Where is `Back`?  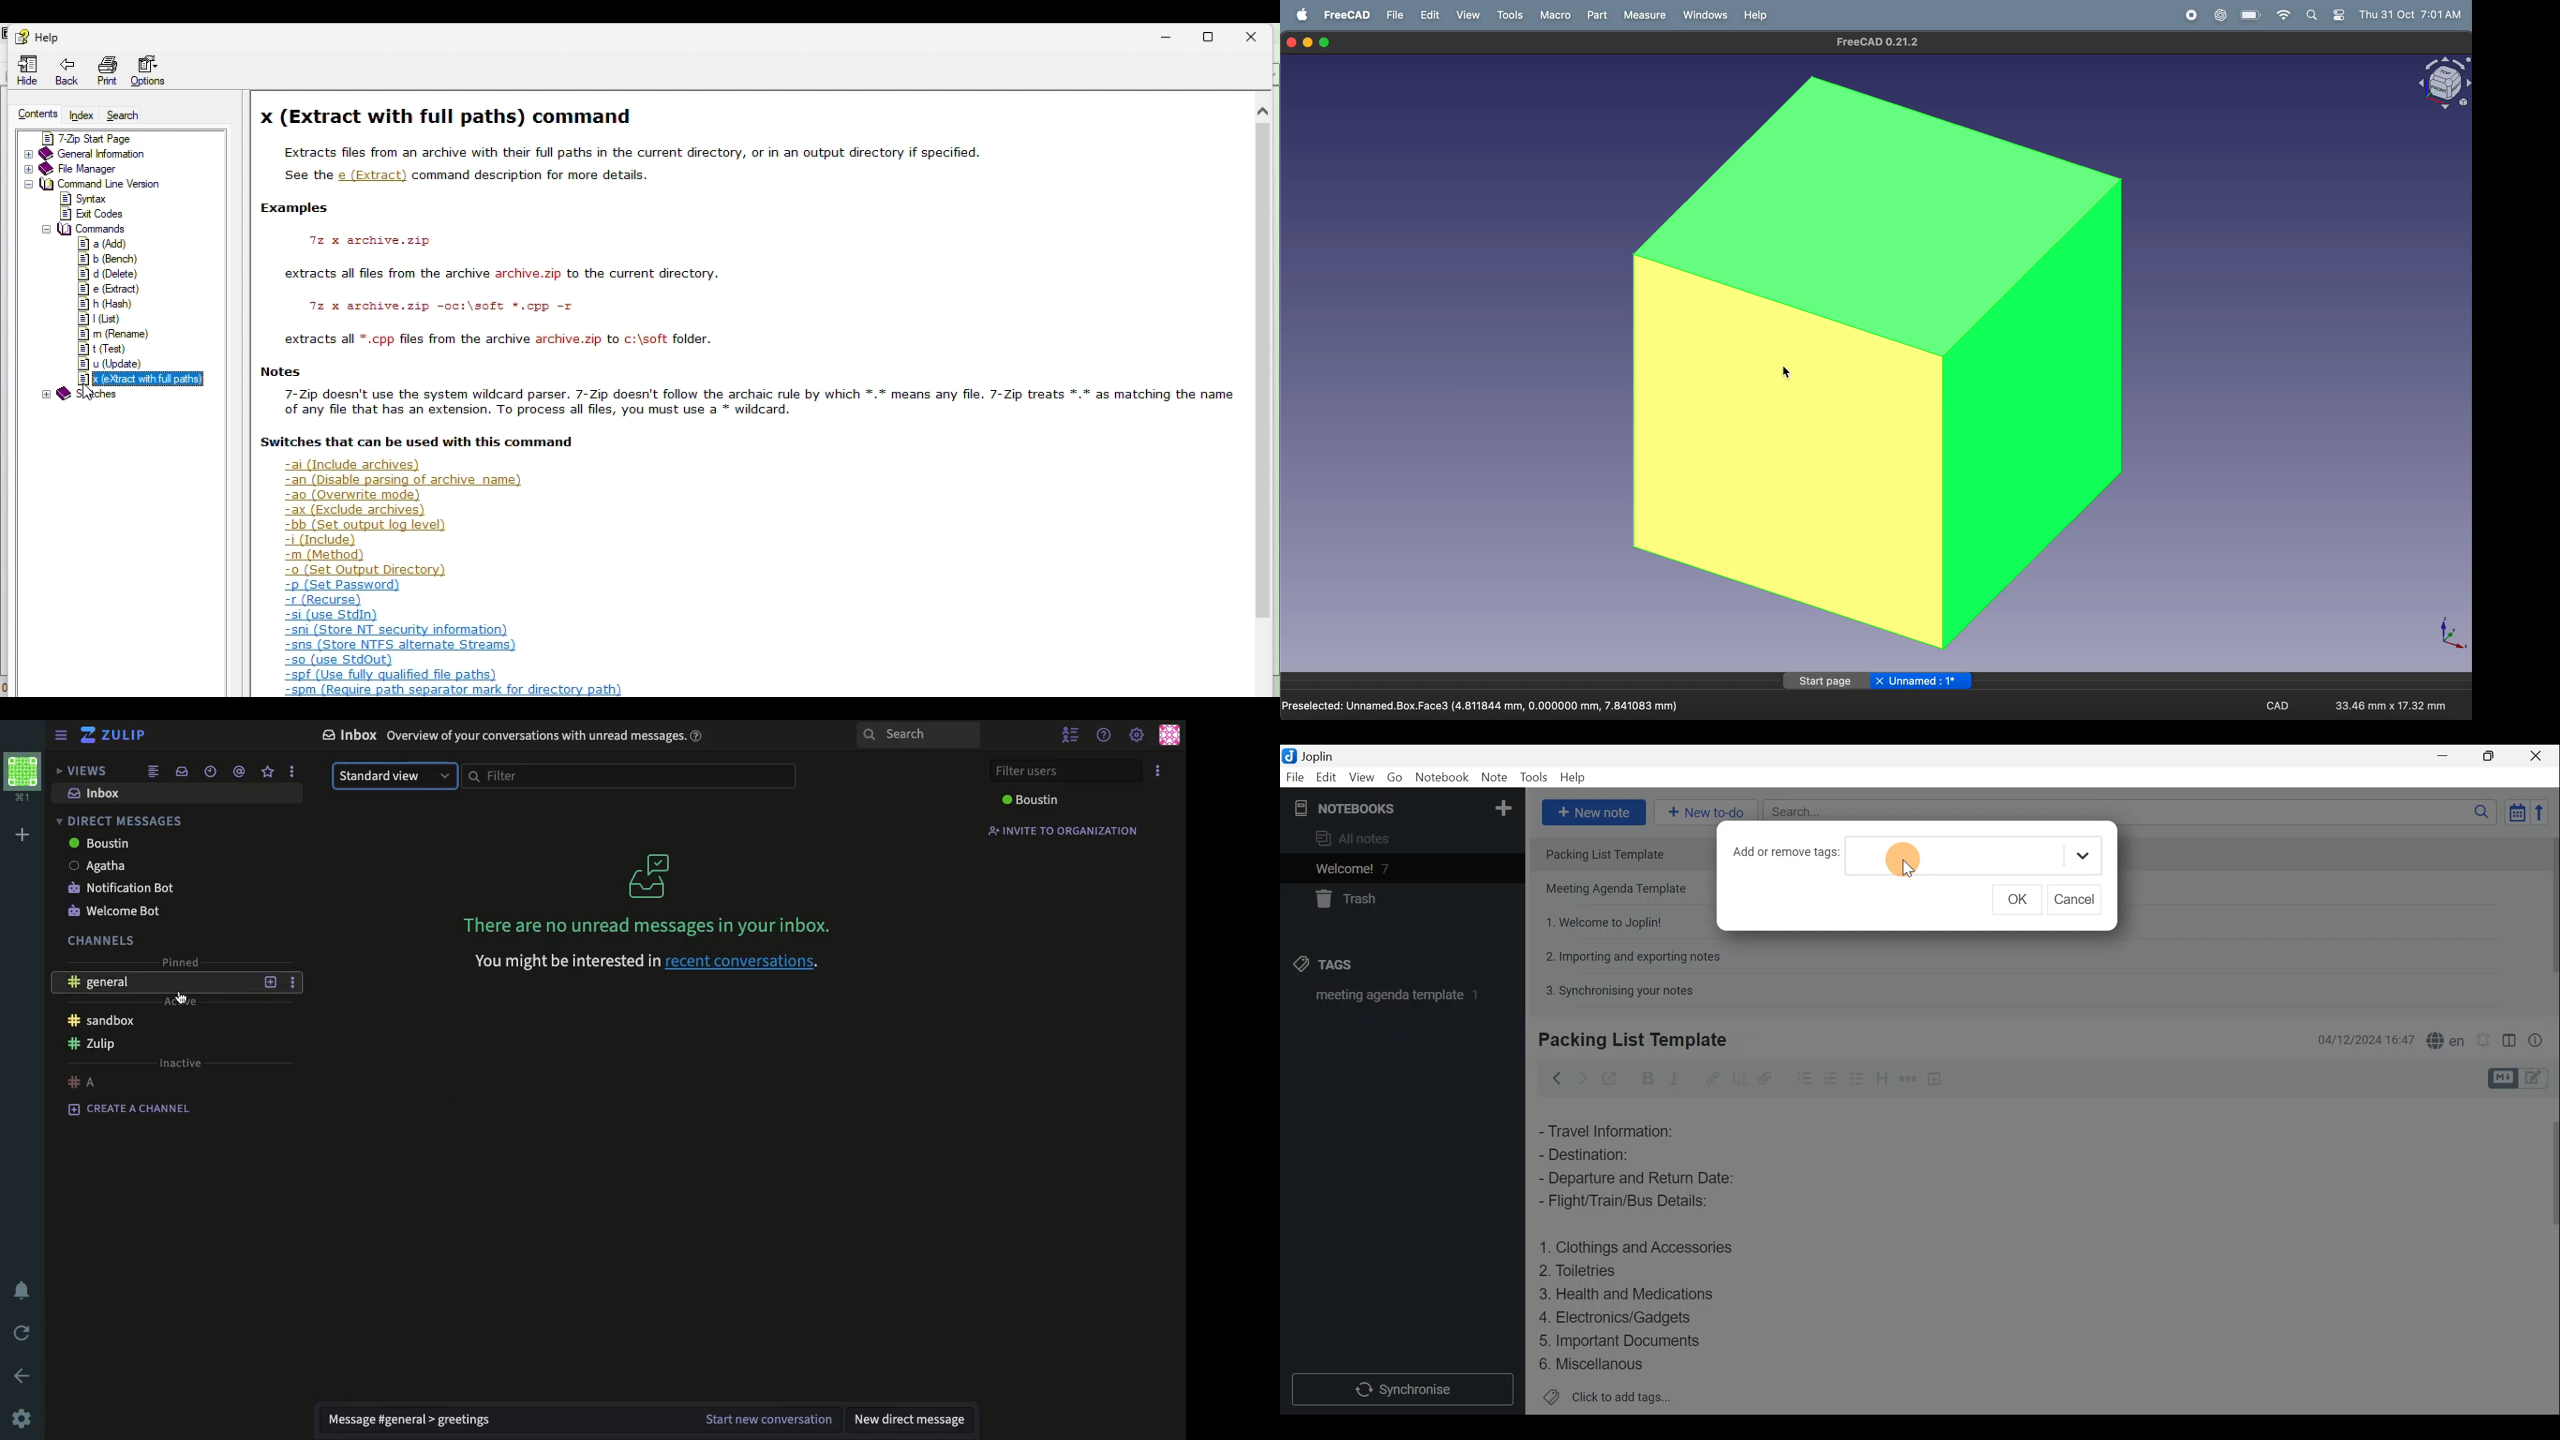 Back is located at coordinates (1554, 1078).